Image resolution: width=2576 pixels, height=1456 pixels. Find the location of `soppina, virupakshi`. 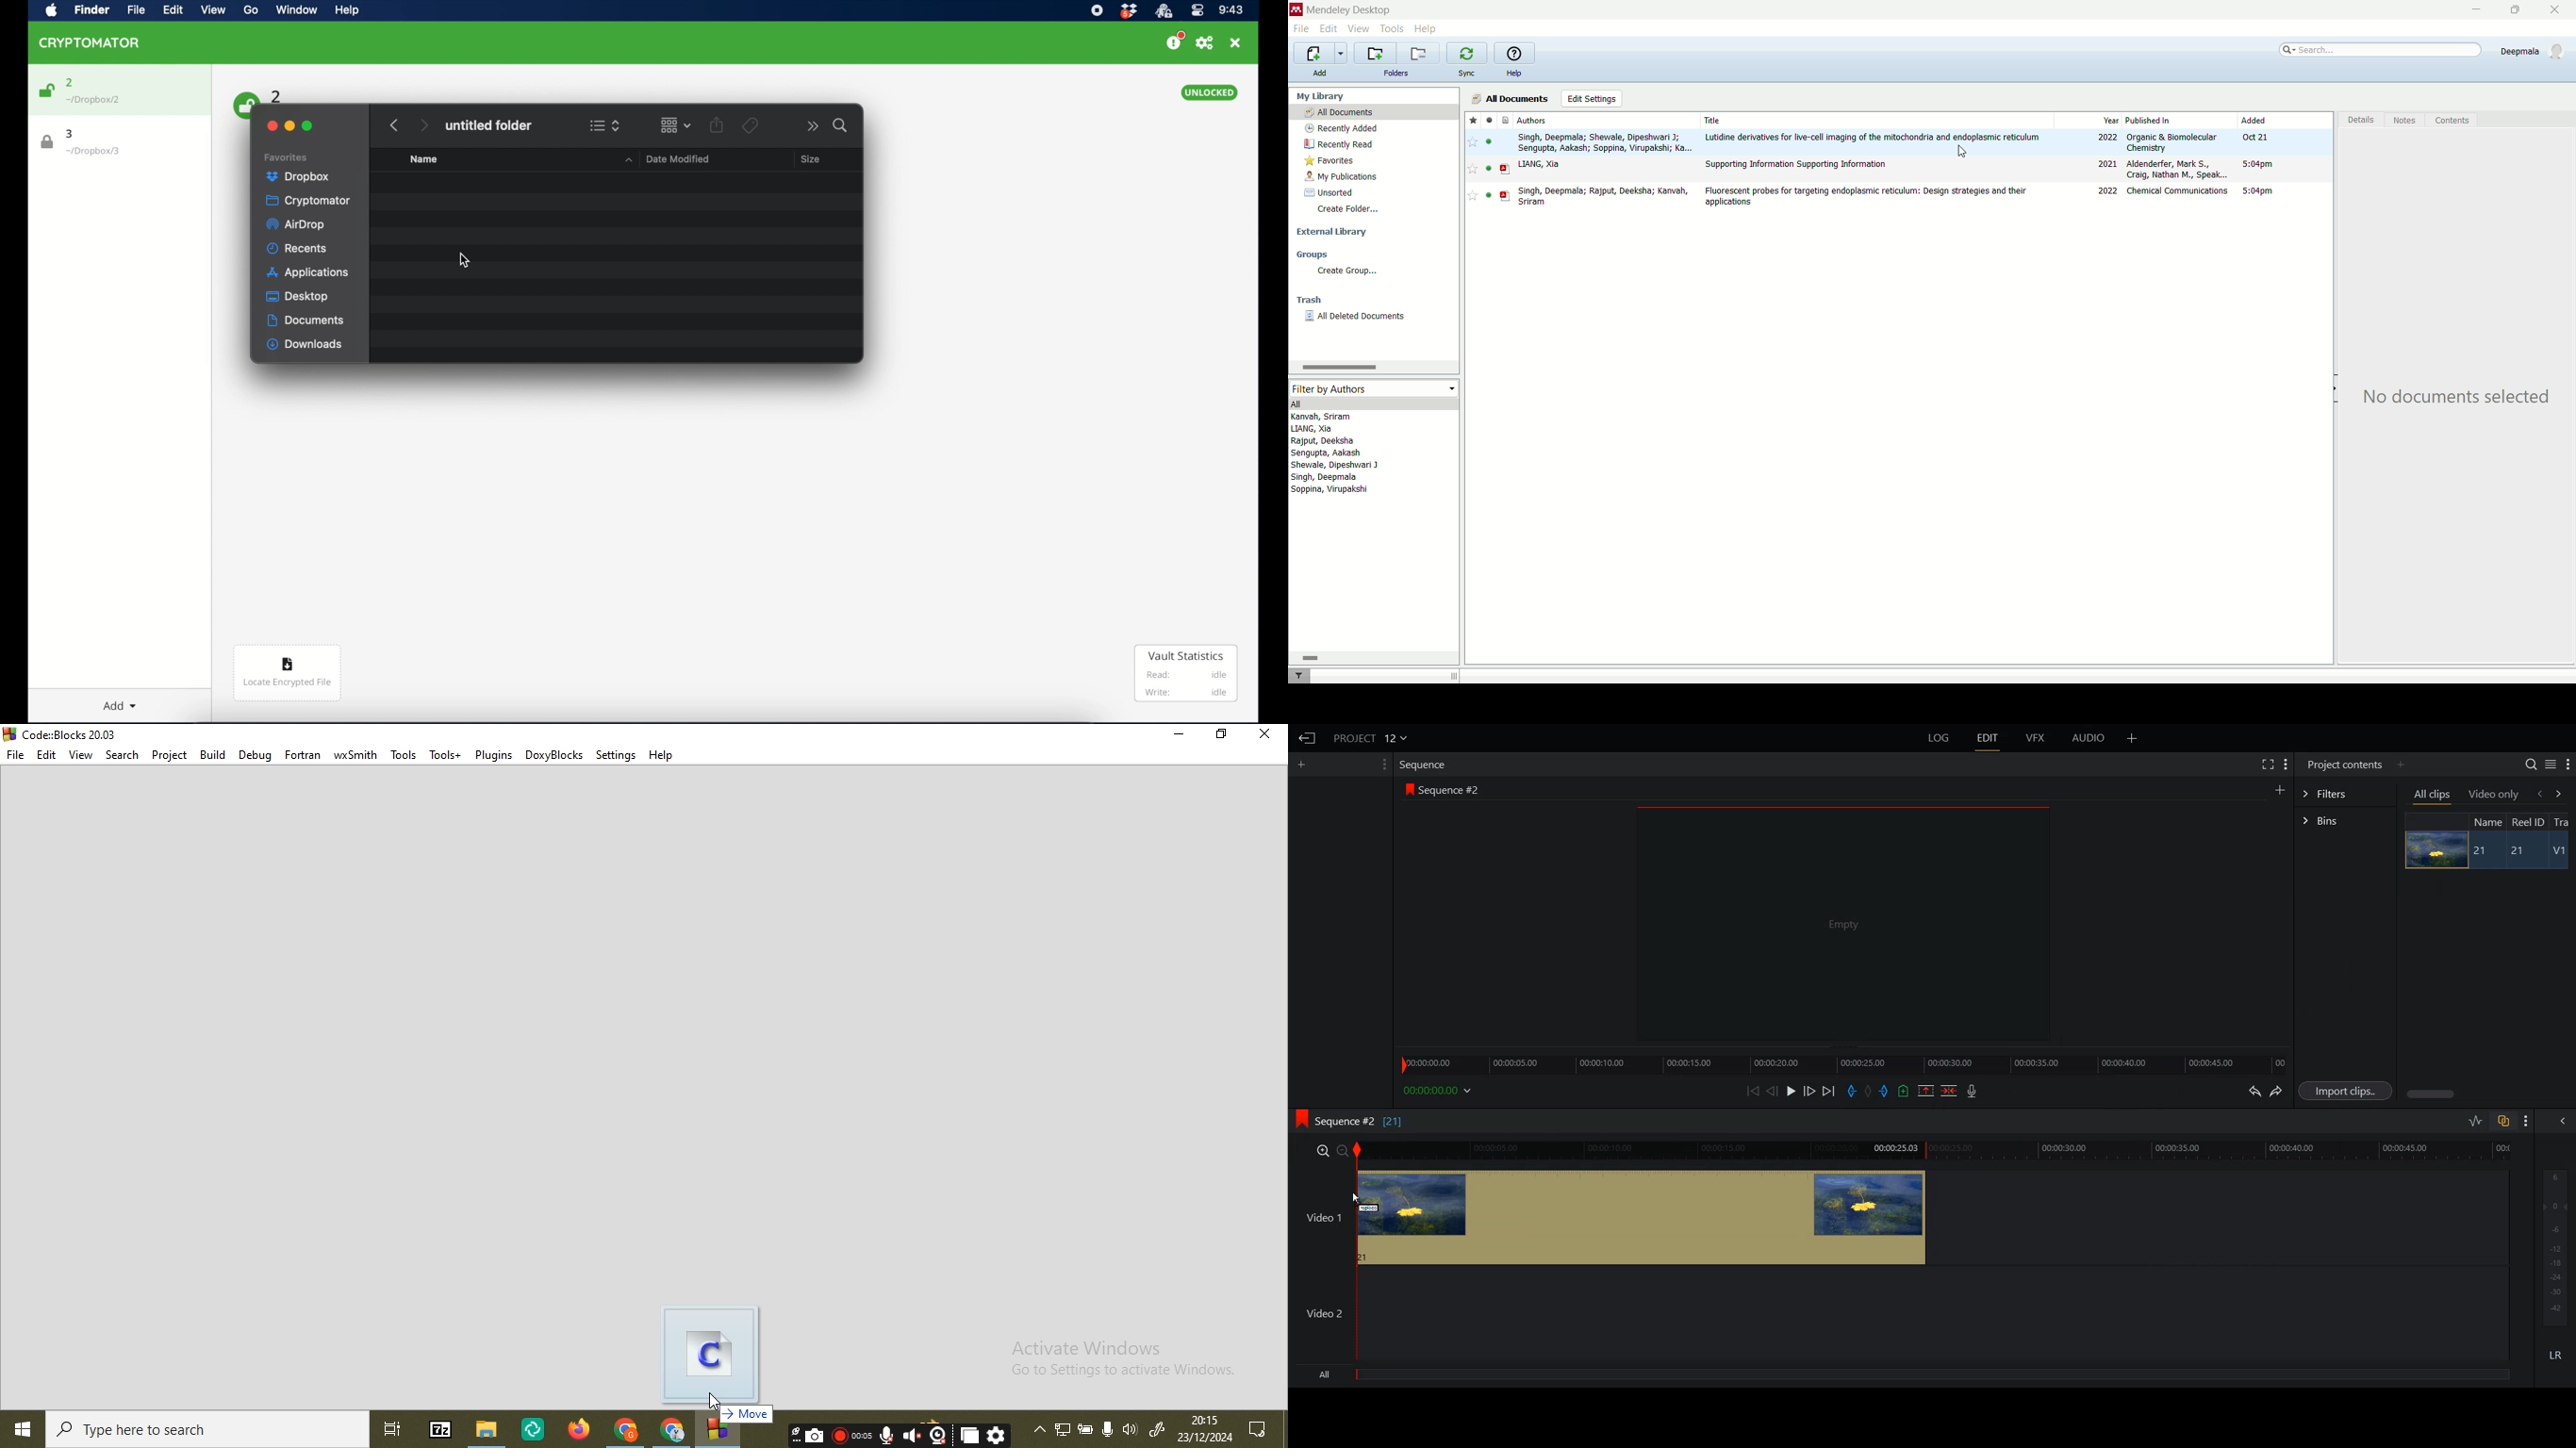

soppina, virupakshi is located at coordinates (1330, 489).